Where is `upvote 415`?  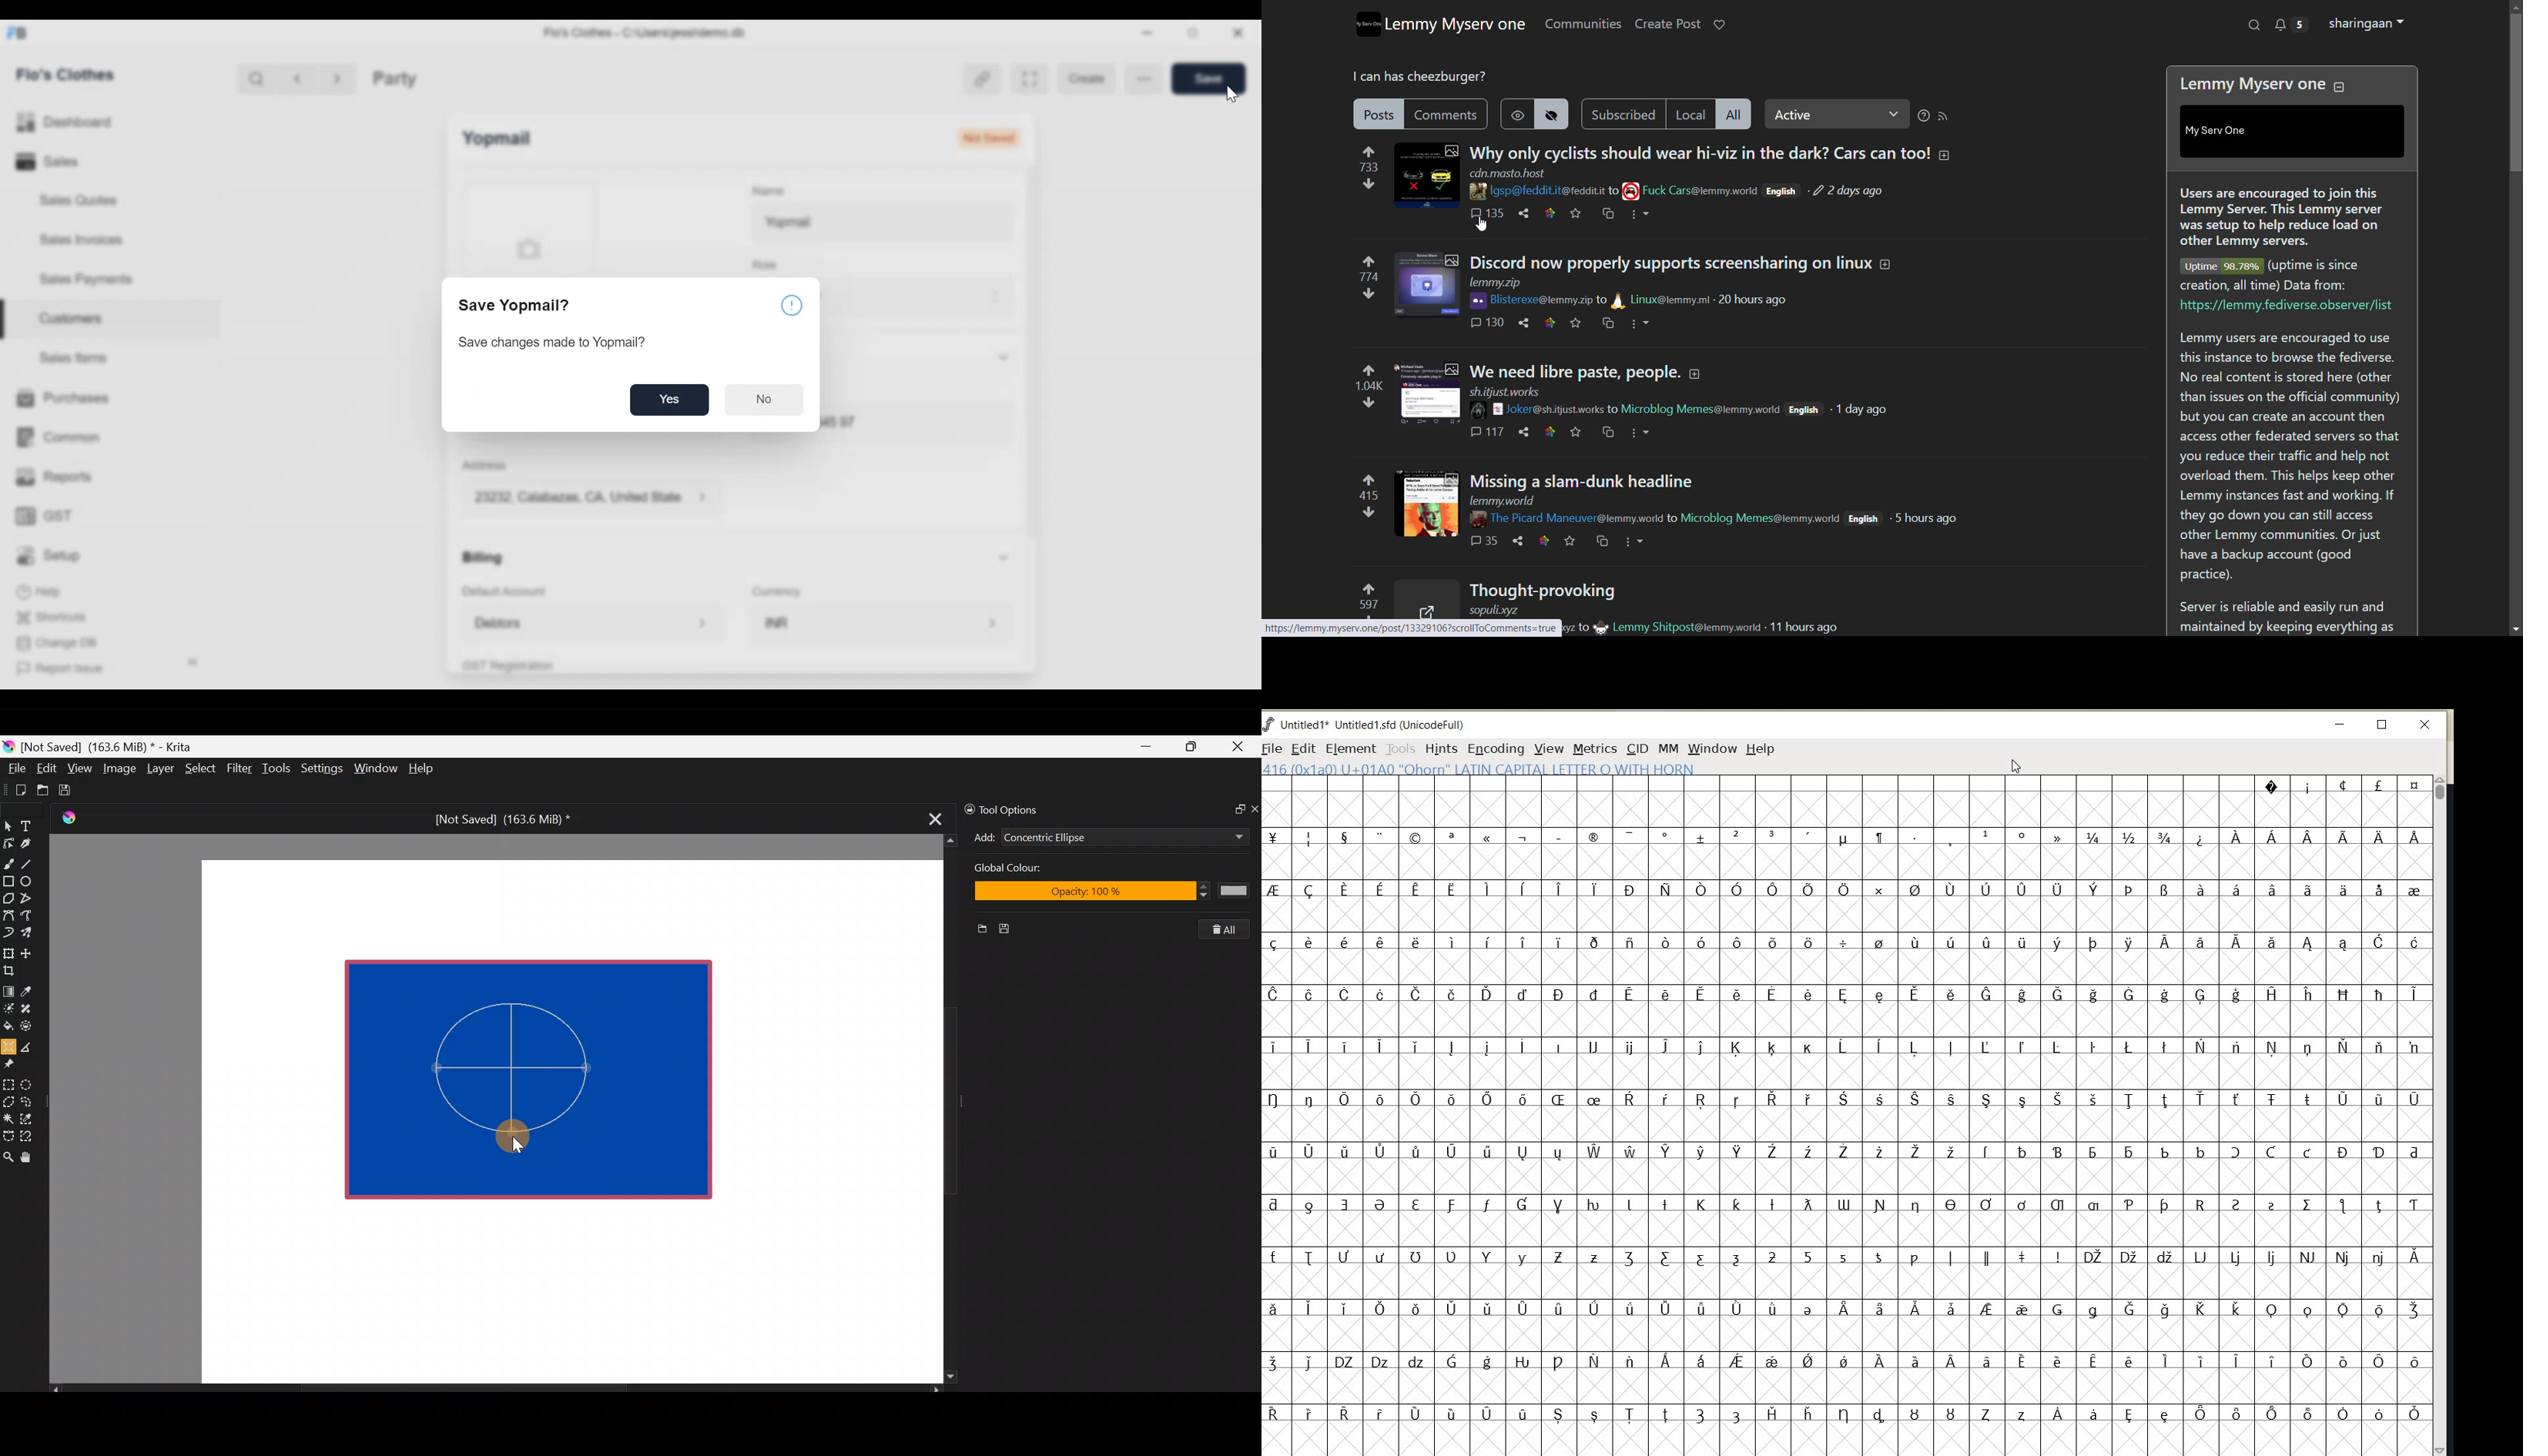 upvote 415 is located at coordinates (1370, 485).